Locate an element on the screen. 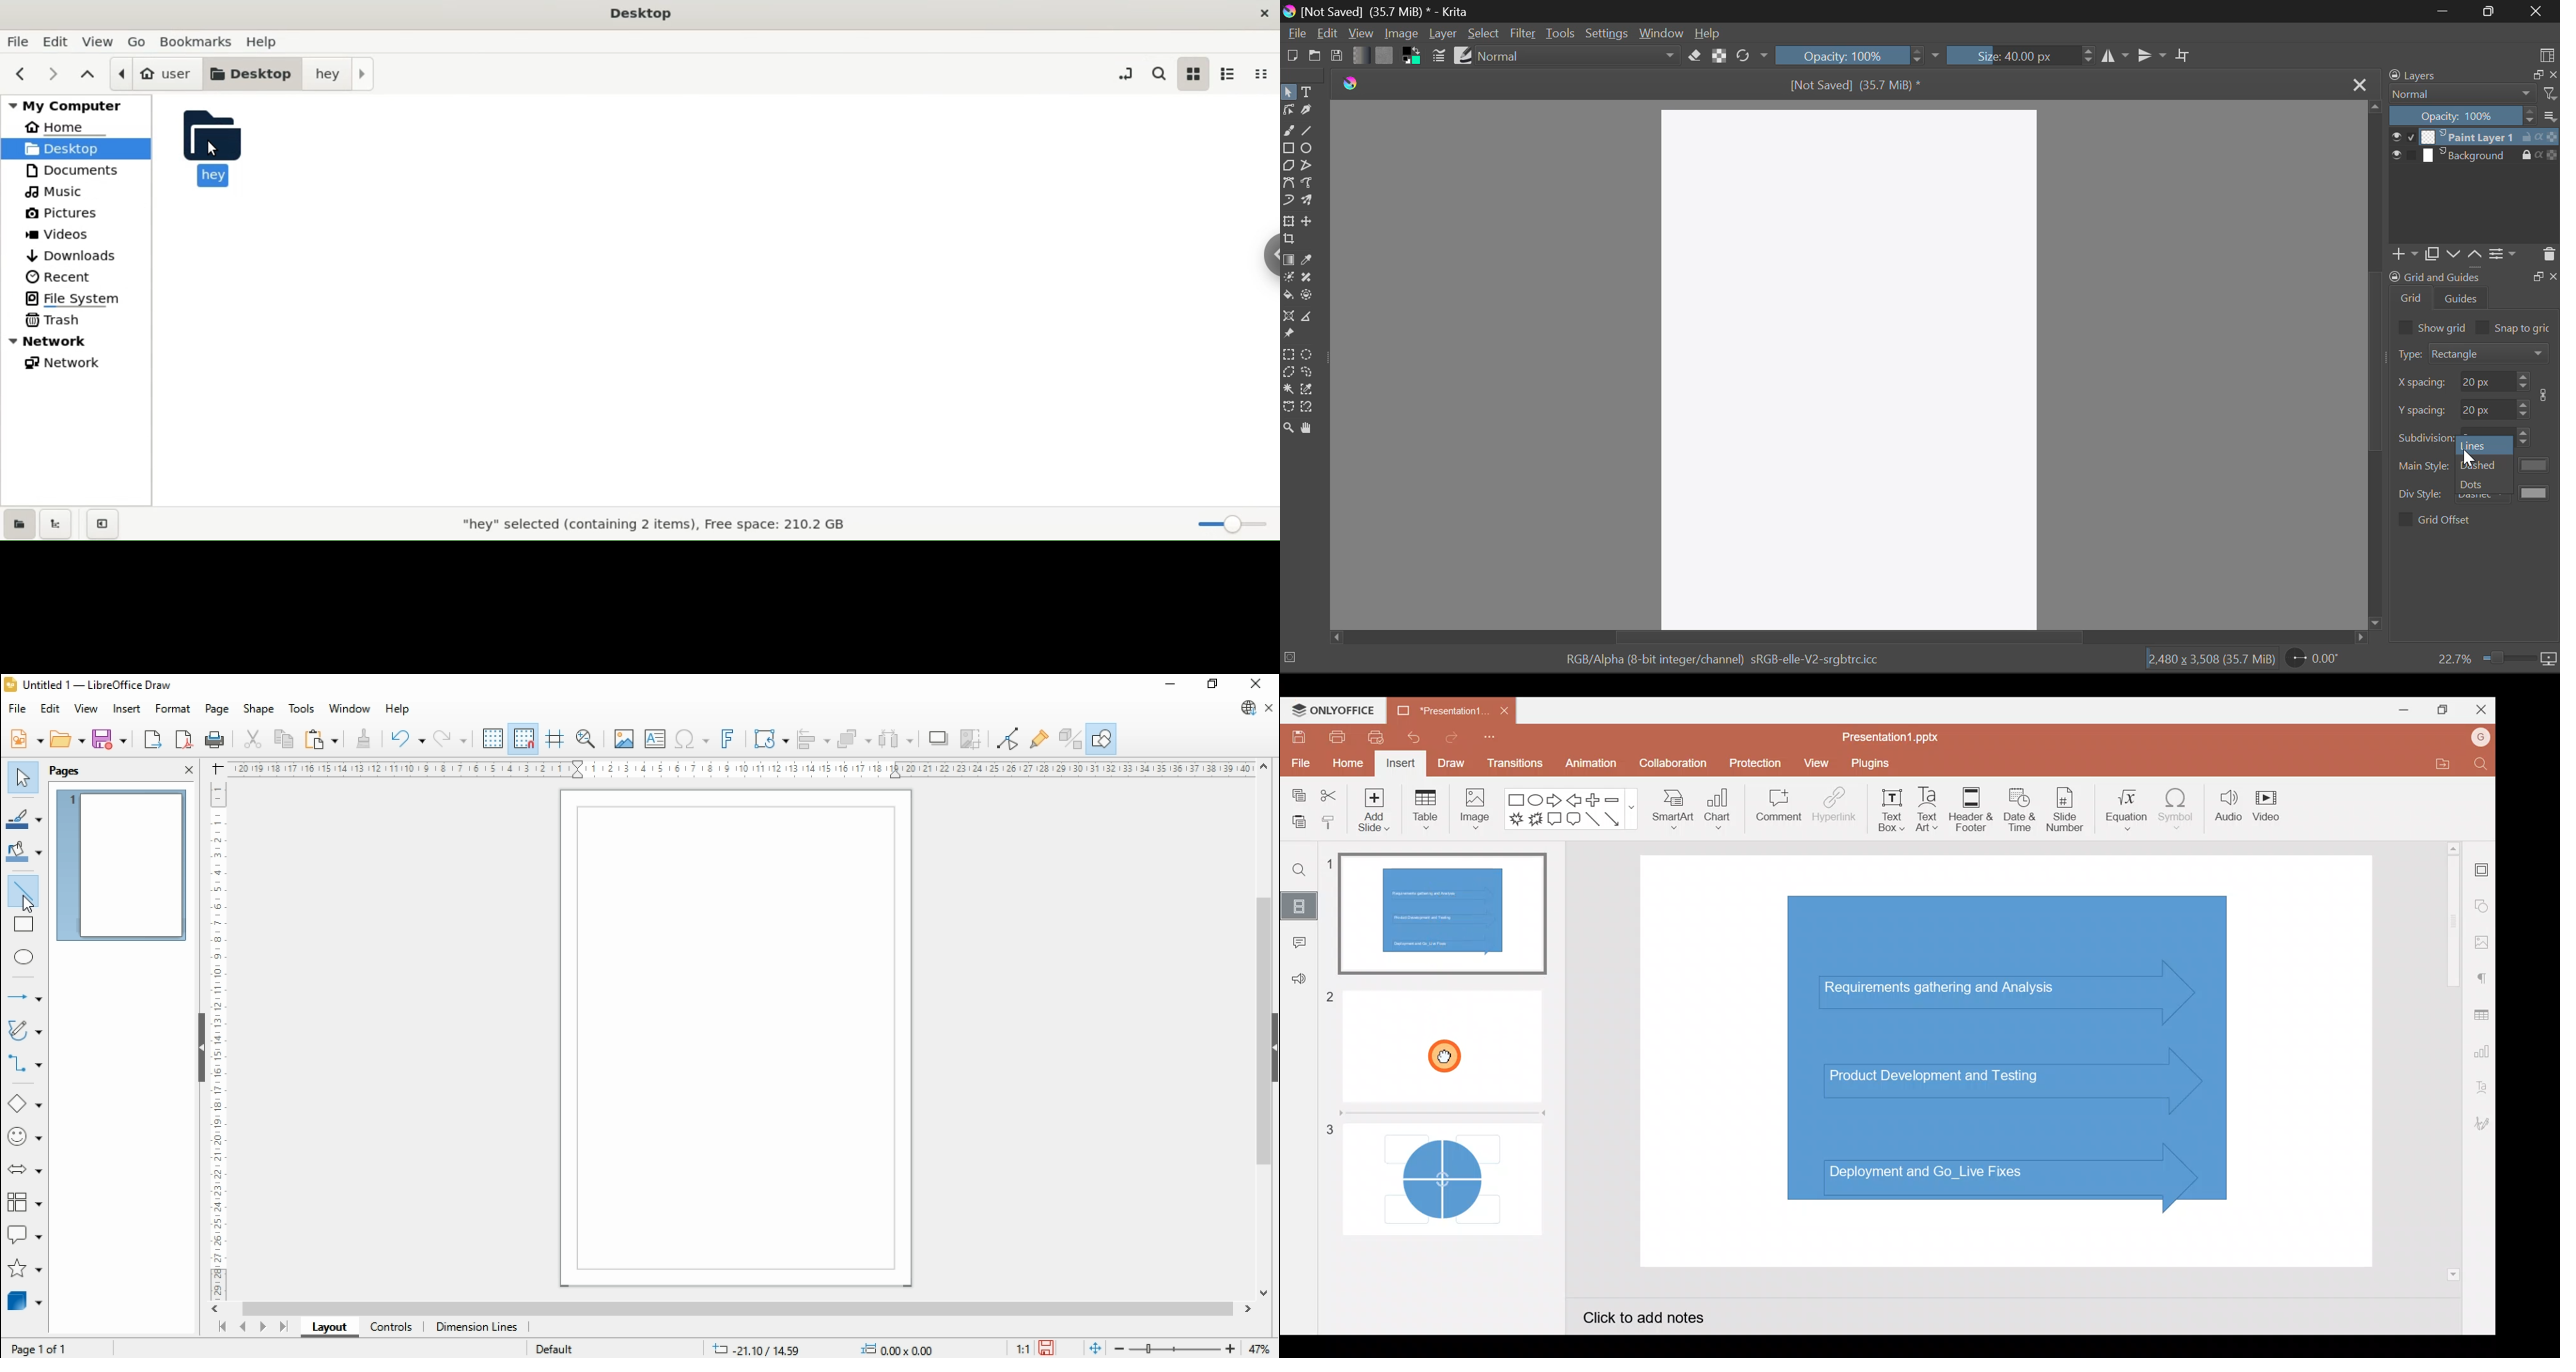  Image settings is located at coordinates (2480, 940).